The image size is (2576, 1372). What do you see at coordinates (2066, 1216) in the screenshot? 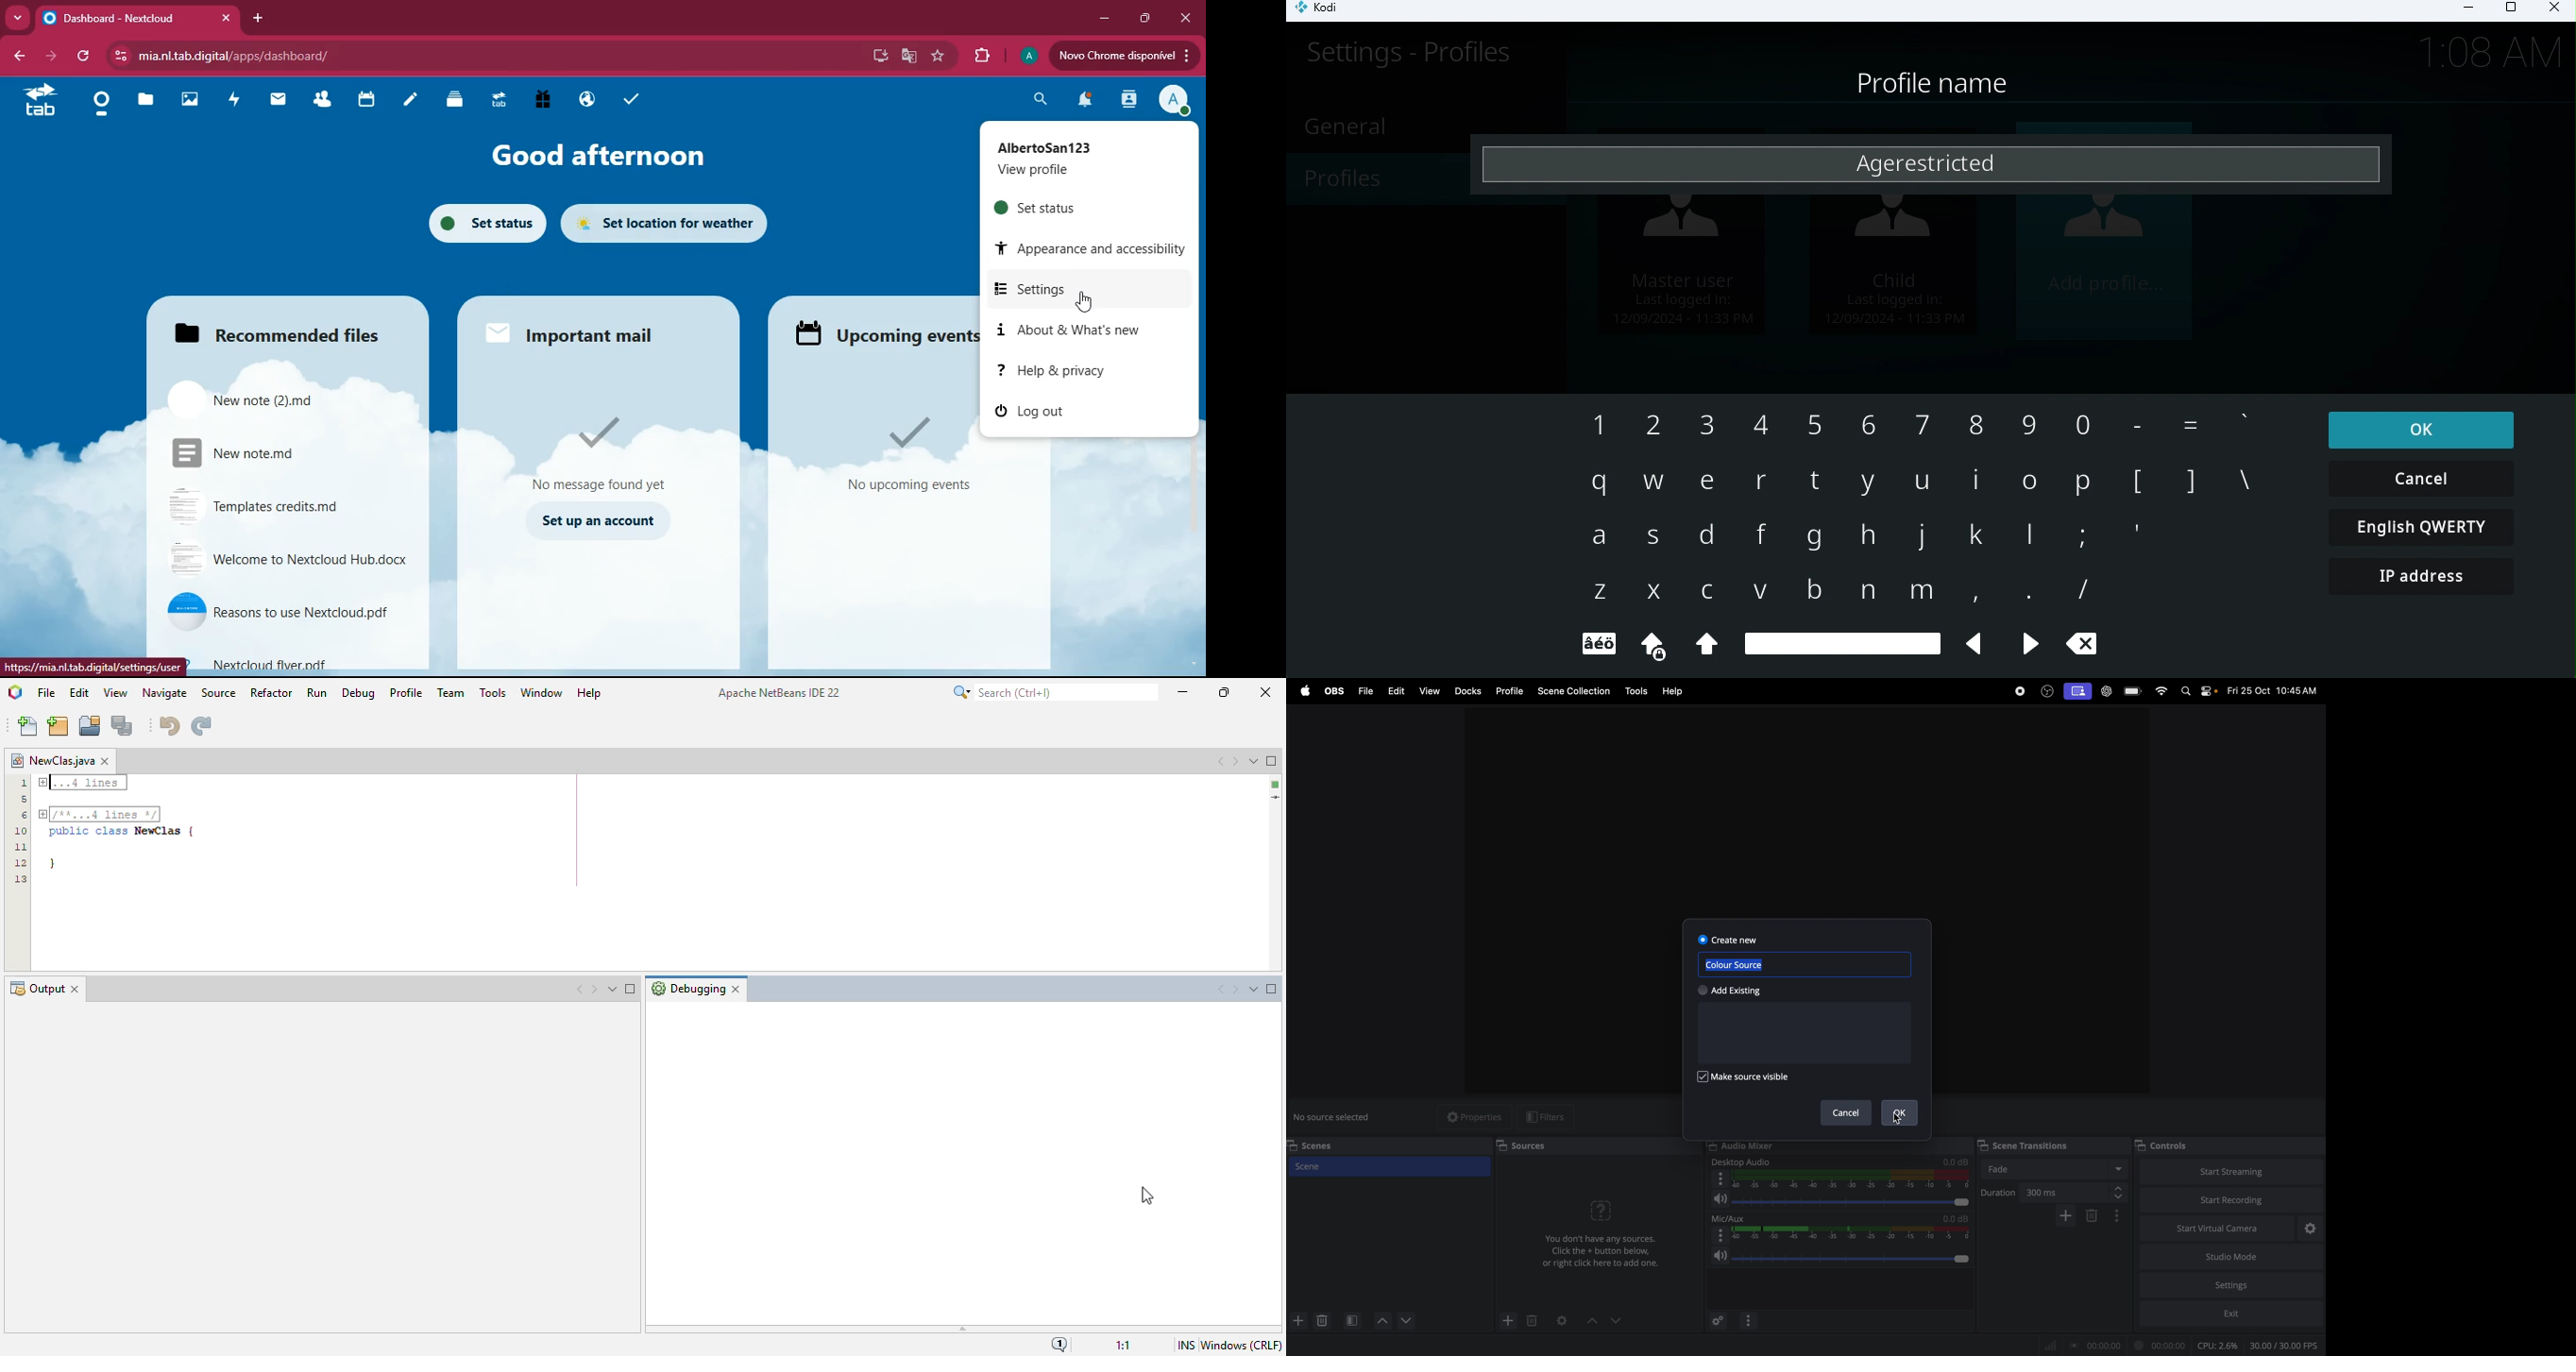
I see `add cofigurable transition` at bounding box center [2066, 1216].